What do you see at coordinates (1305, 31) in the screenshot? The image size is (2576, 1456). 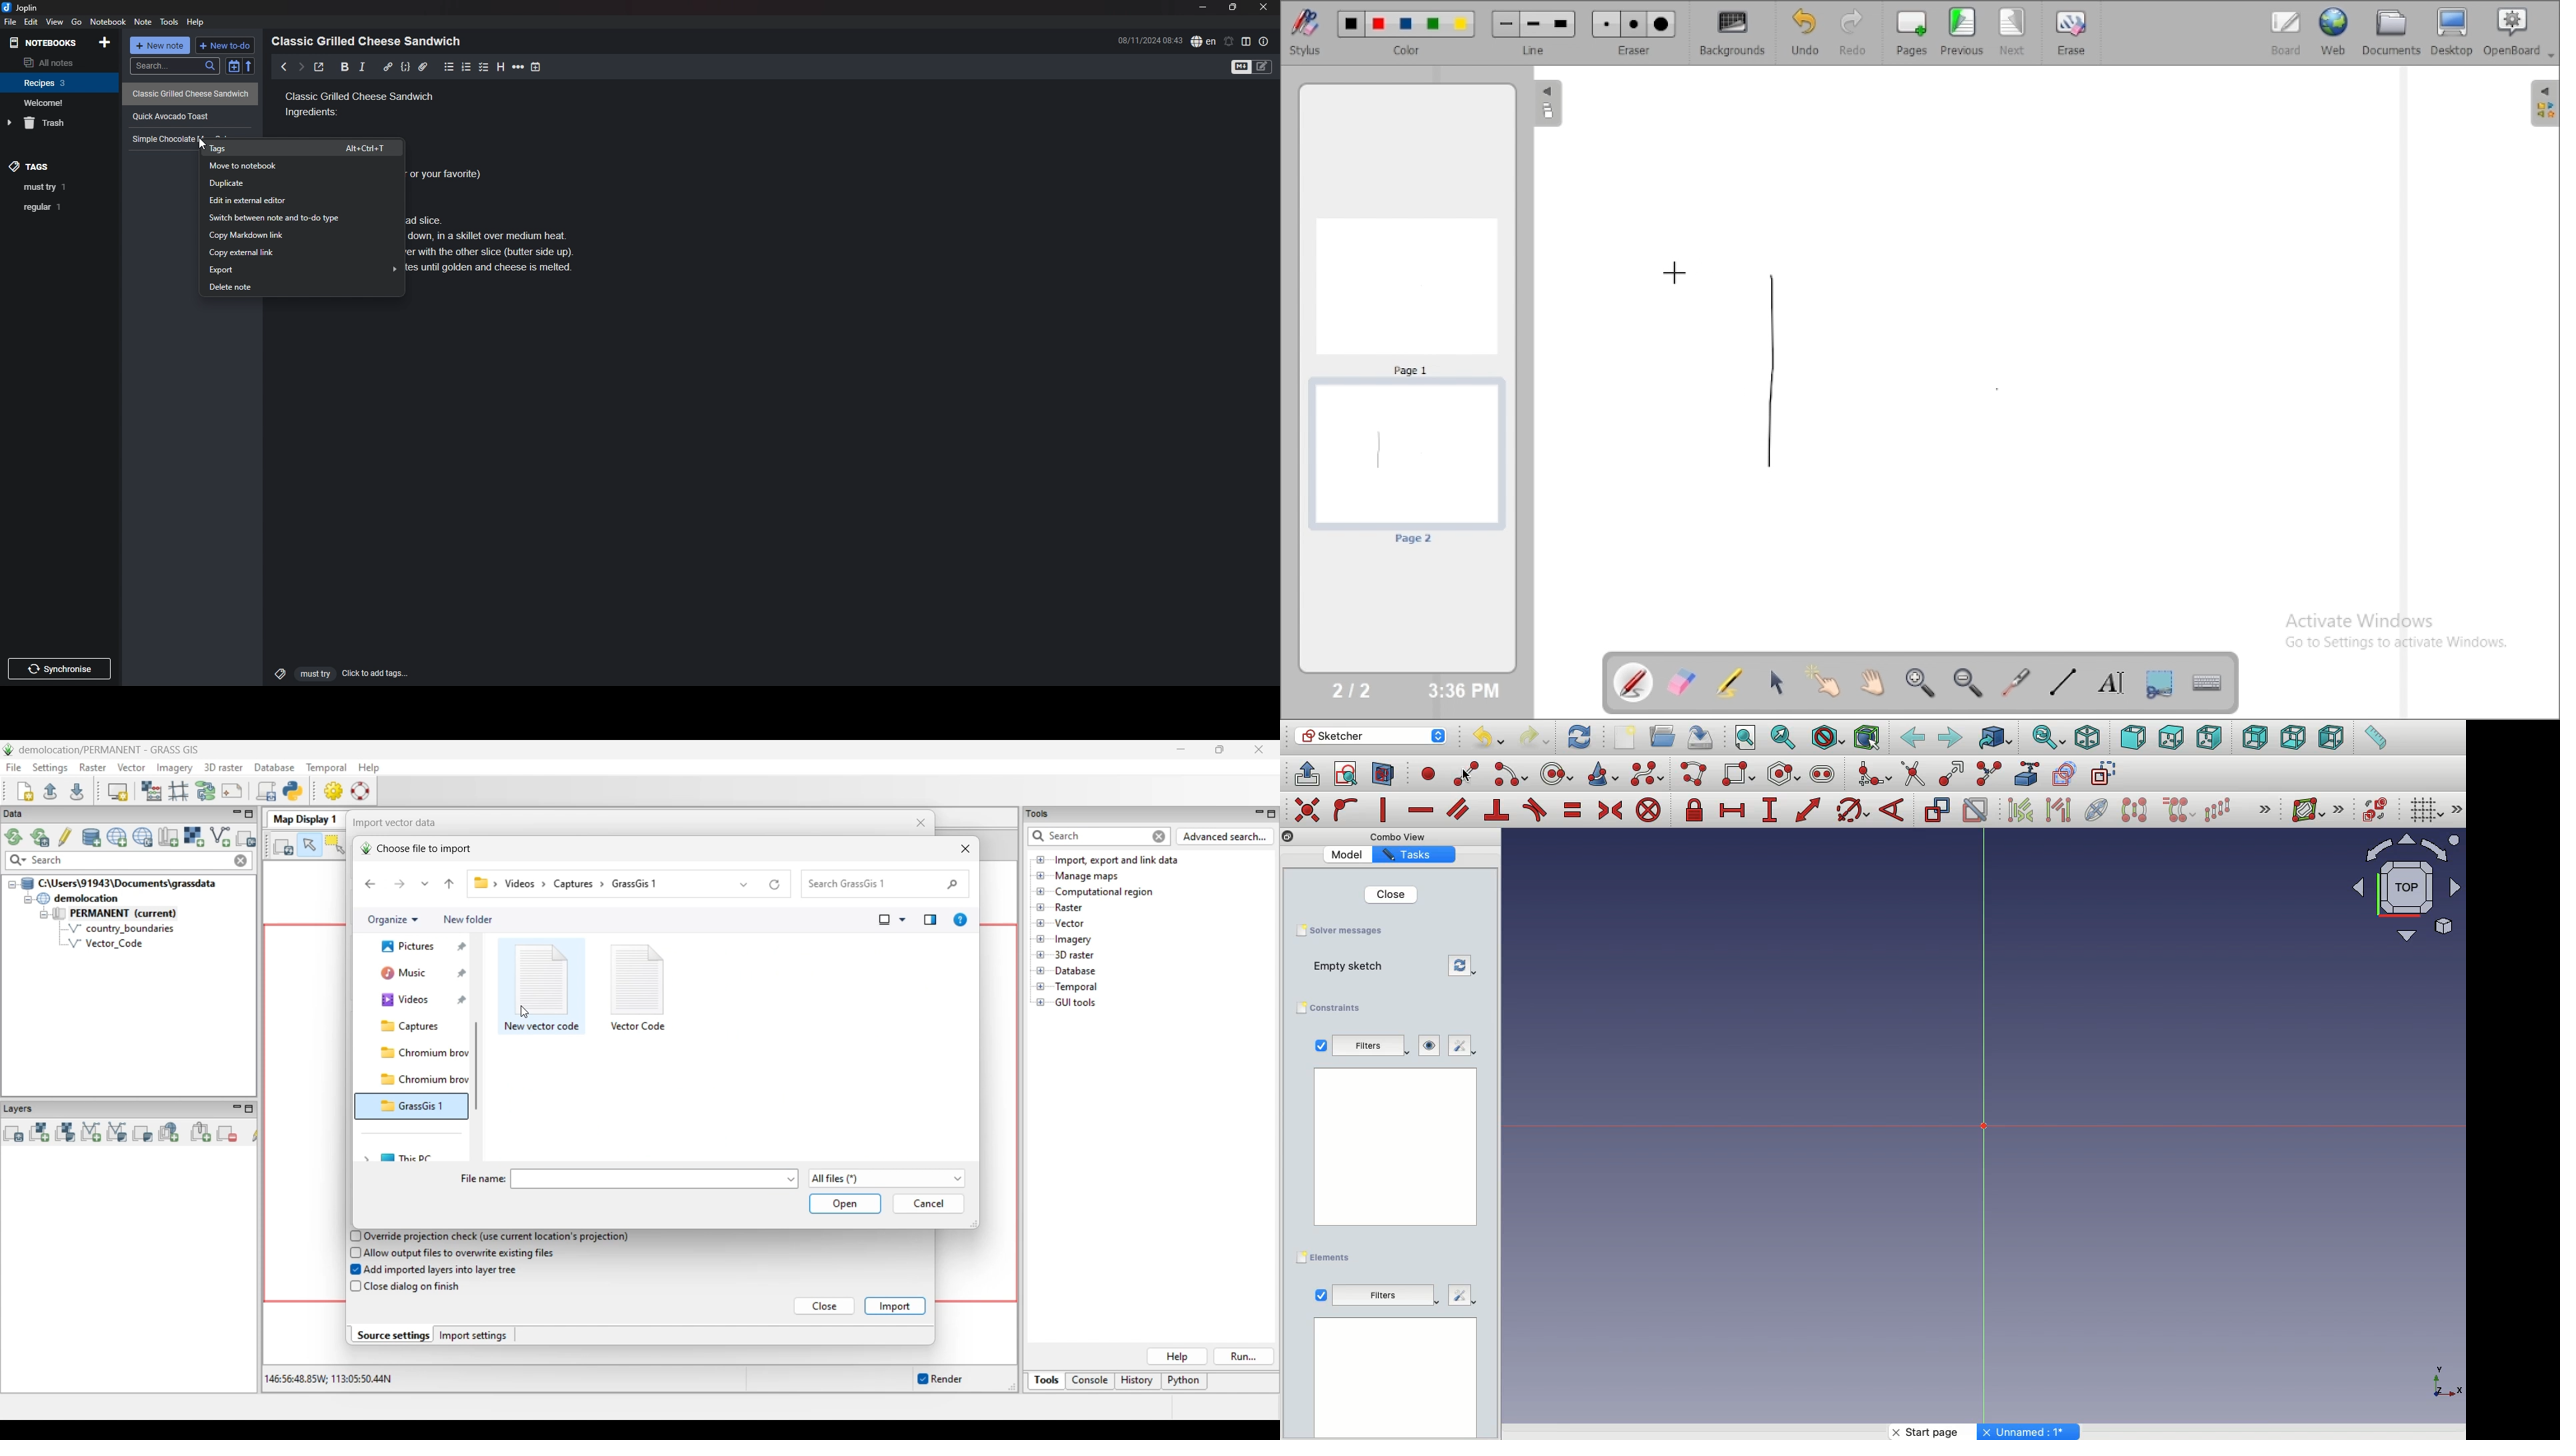 I see `stylus` at bounding box center [1305, 31].